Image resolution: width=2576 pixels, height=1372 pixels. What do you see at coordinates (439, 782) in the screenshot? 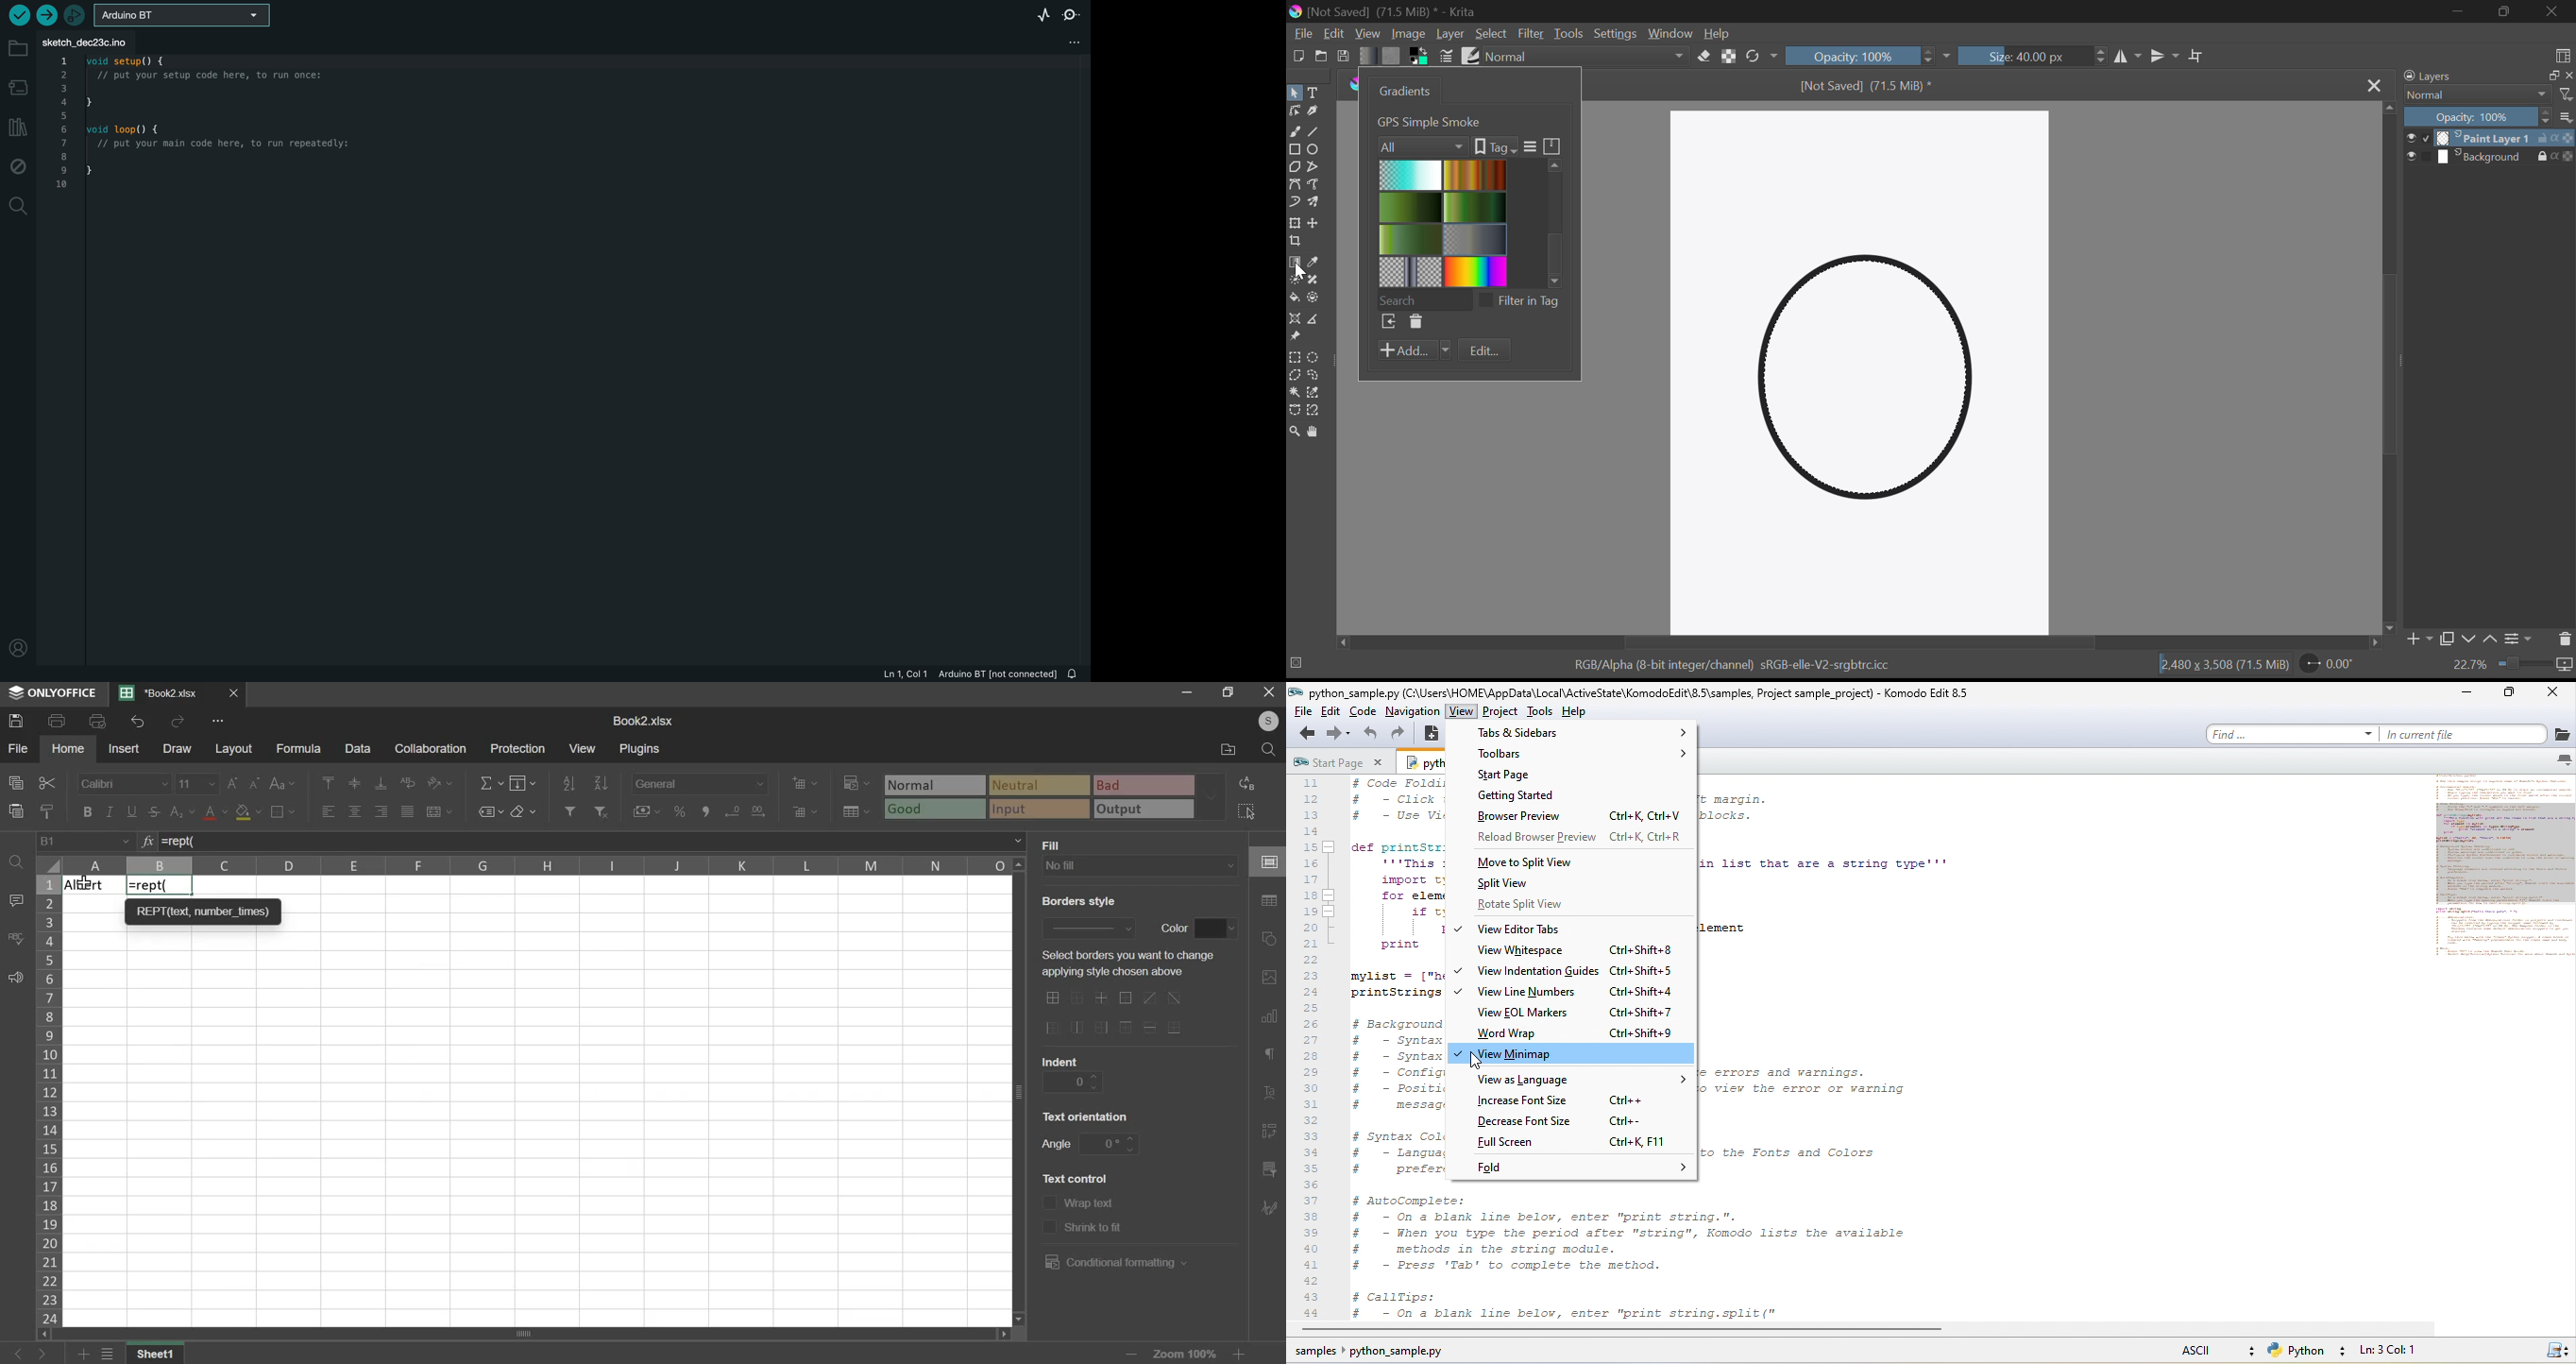
I see `orientation` at bounding box center [439, 782].